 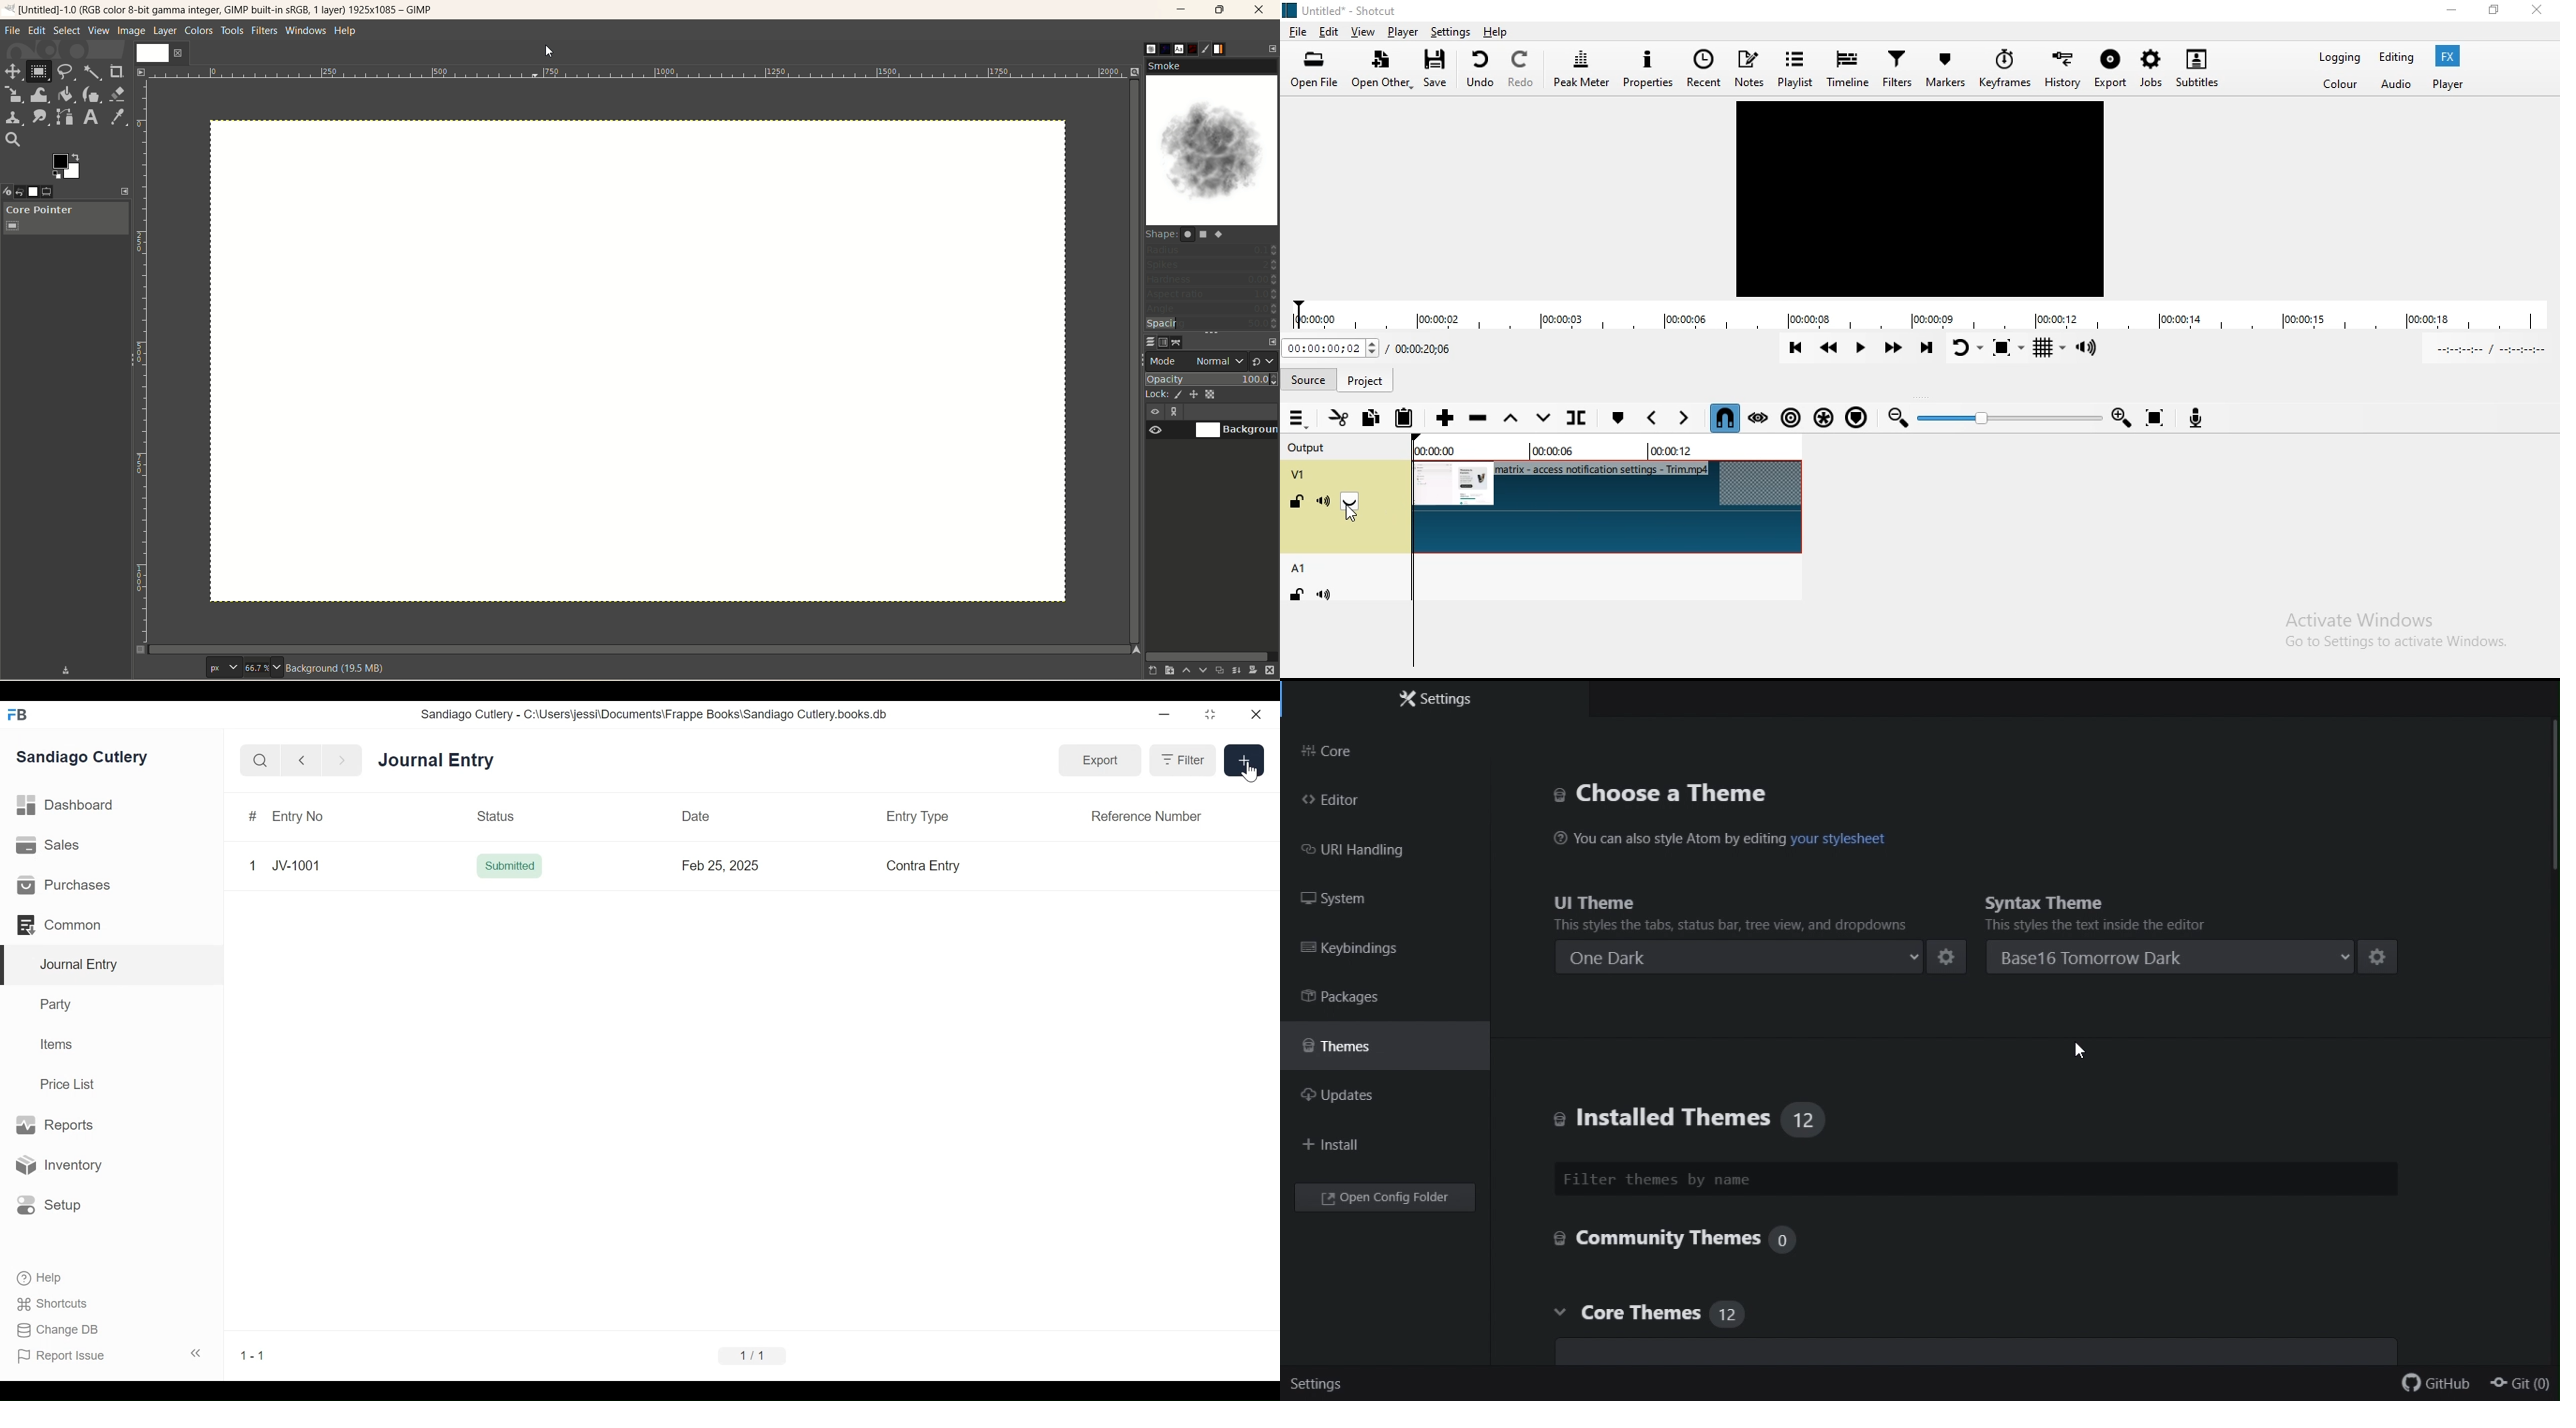 What do you see at coordinates (296, 817) in the screenshot?
I see `Entry No` at bounding box center [296, 817].